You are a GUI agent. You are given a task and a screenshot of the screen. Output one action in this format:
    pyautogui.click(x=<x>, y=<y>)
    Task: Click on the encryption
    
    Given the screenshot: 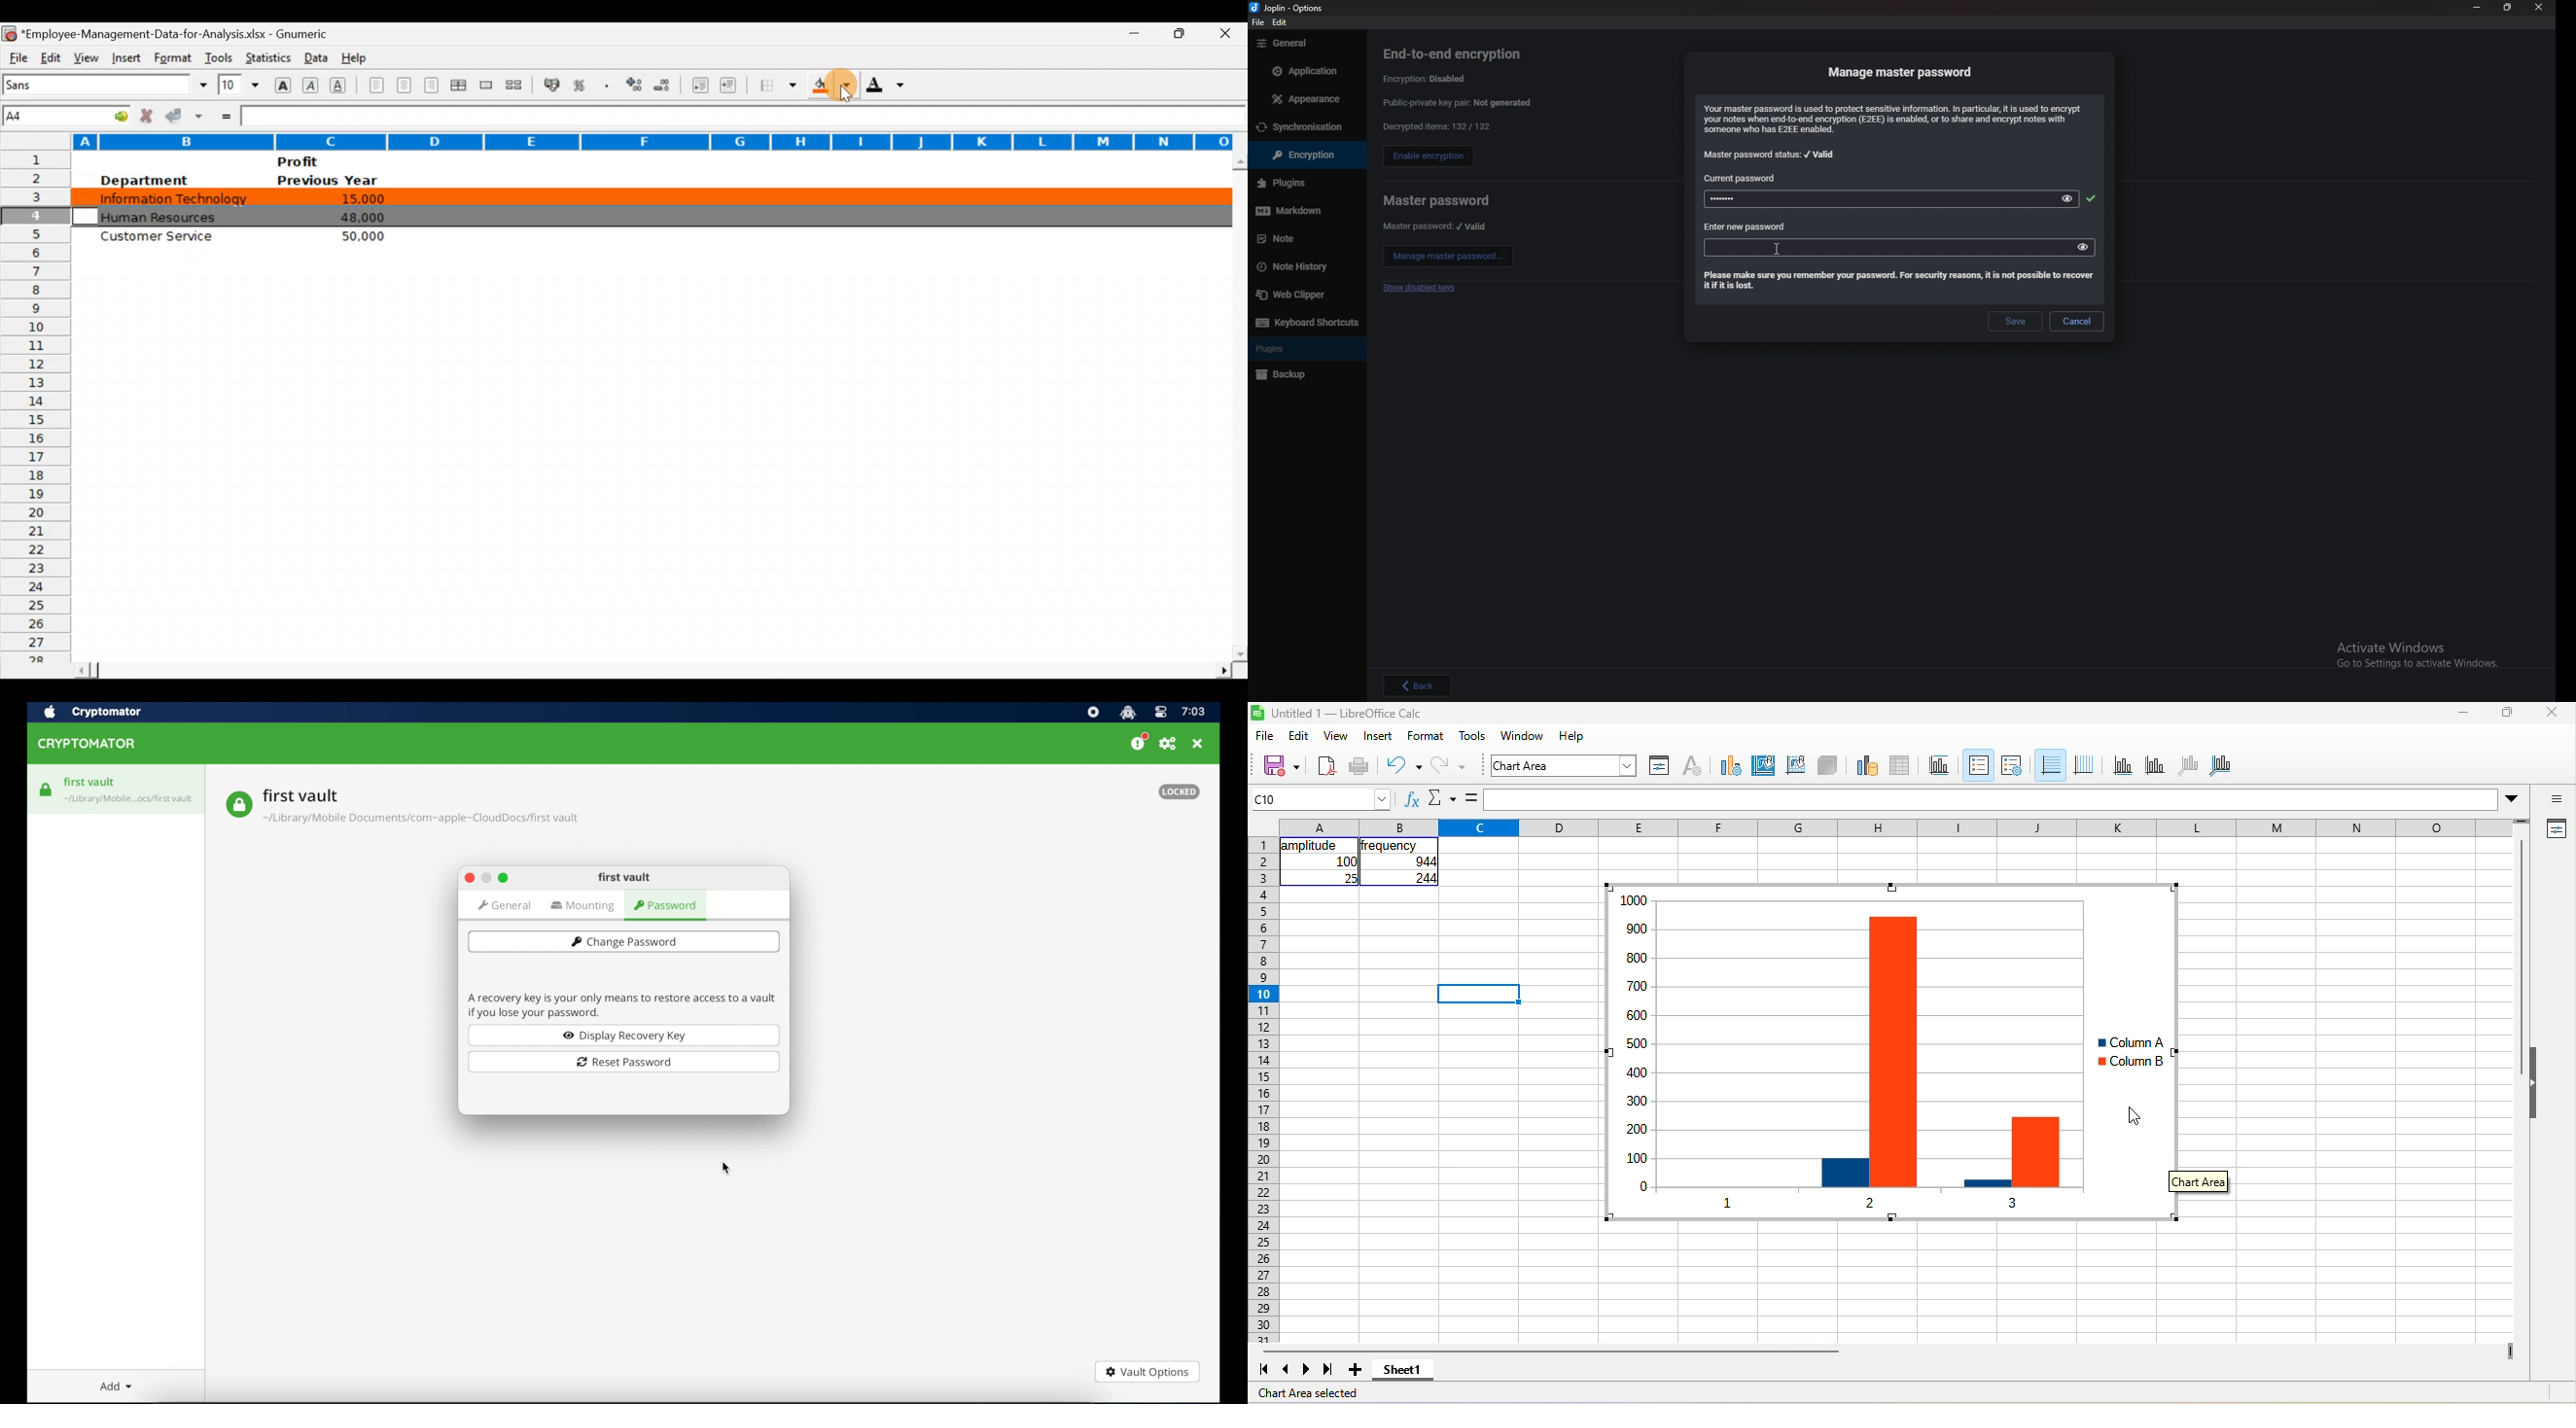 What is the action you would take?
    pyautogui.click(x=1299, y=155)
    